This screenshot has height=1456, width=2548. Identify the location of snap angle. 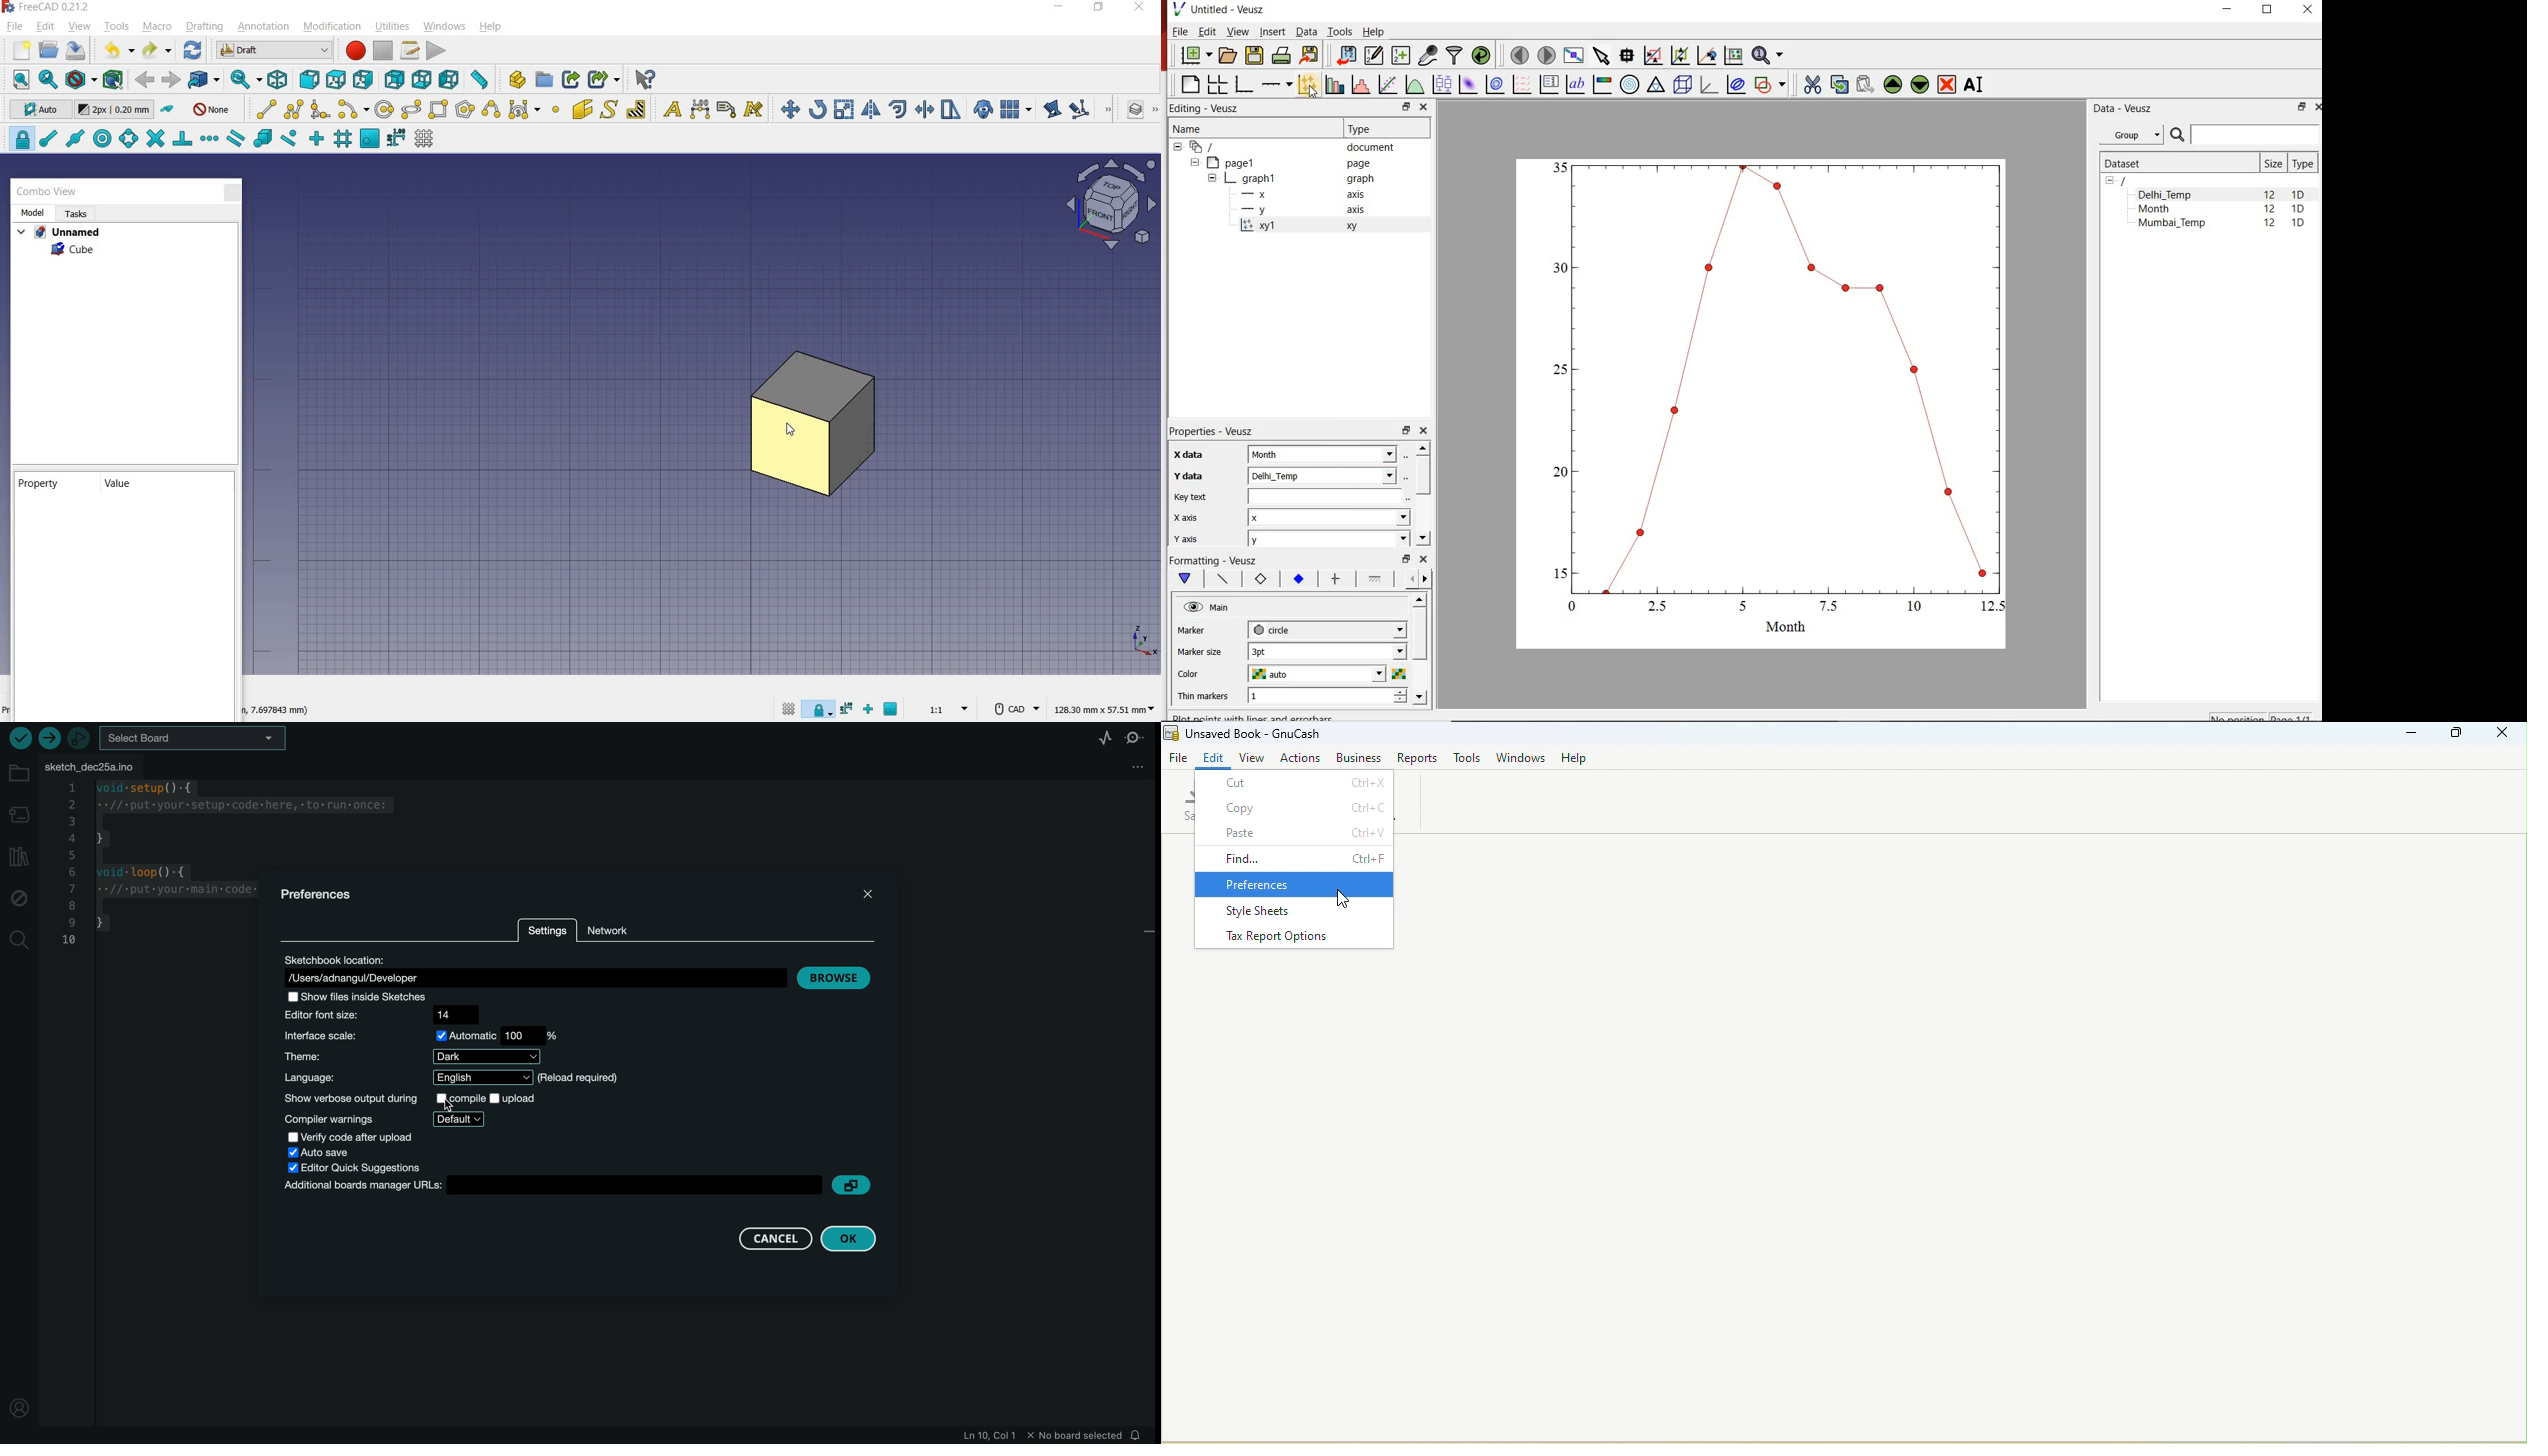
(128, 139).